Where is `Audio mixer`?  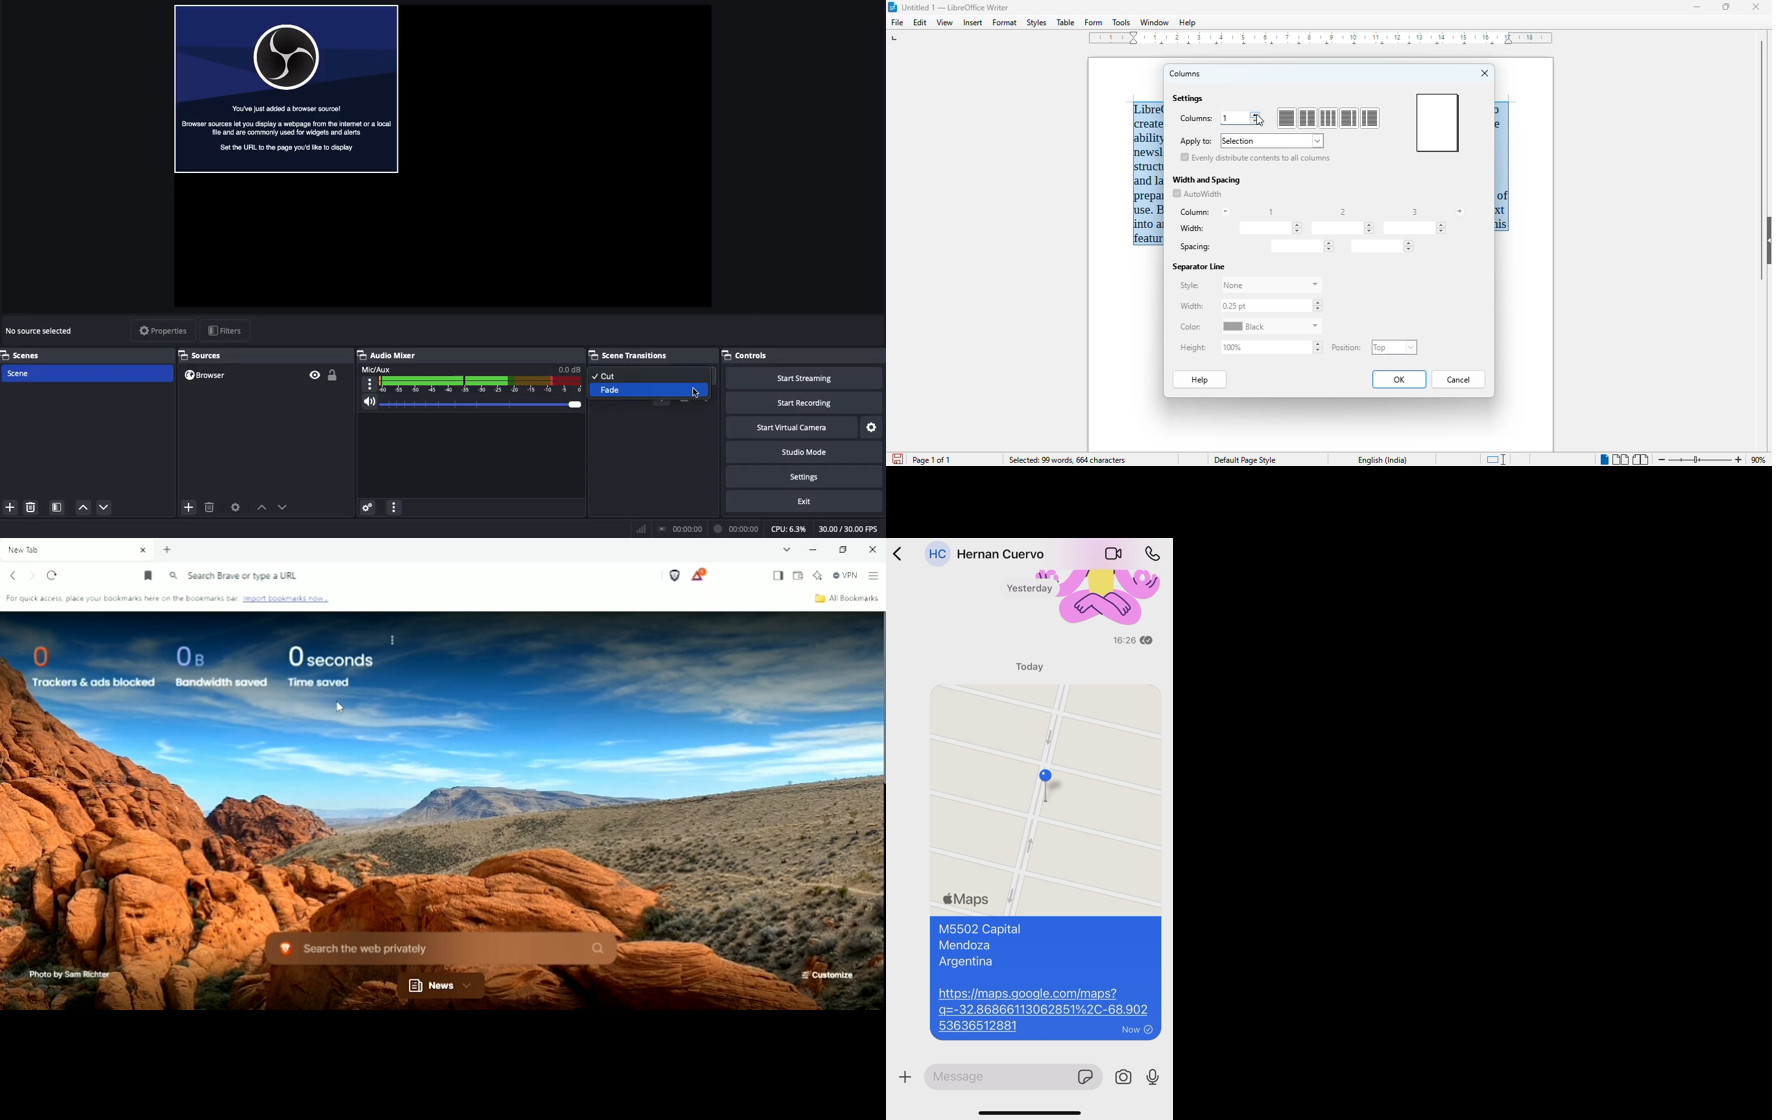 Audio mixer is located at coordinates (389, 355).